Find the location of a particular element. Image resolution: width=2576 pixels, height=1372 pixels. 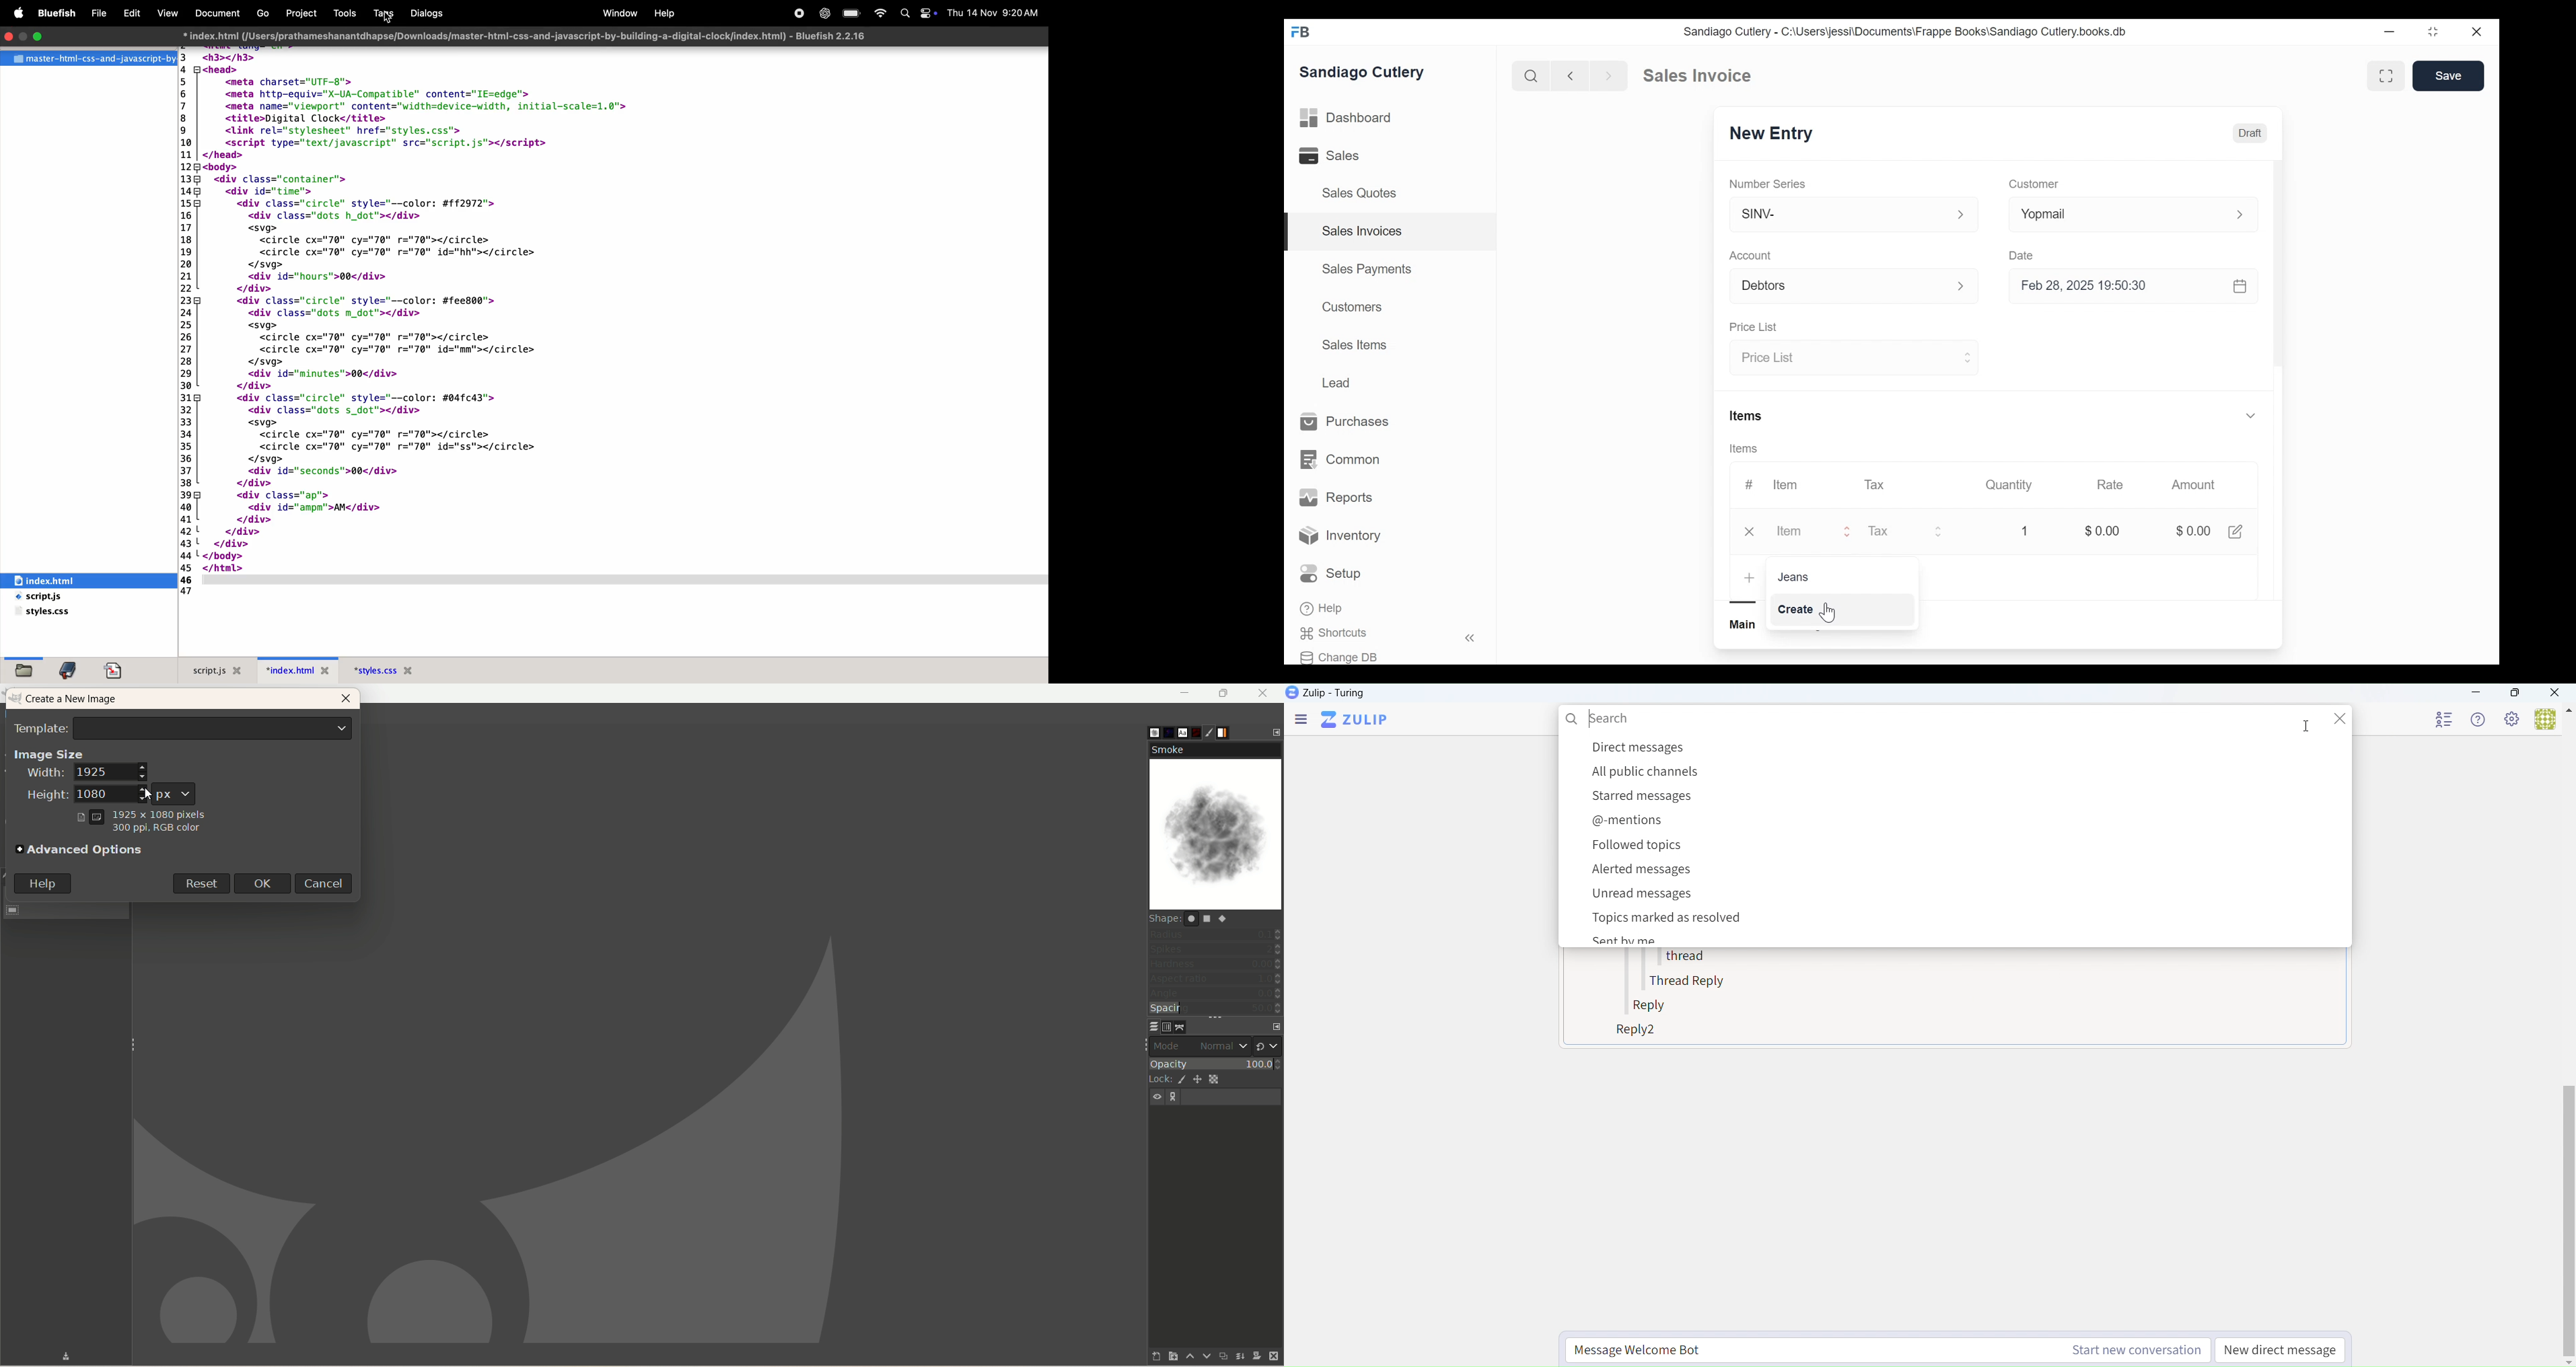

radius is located at coordinates (1216, 934).